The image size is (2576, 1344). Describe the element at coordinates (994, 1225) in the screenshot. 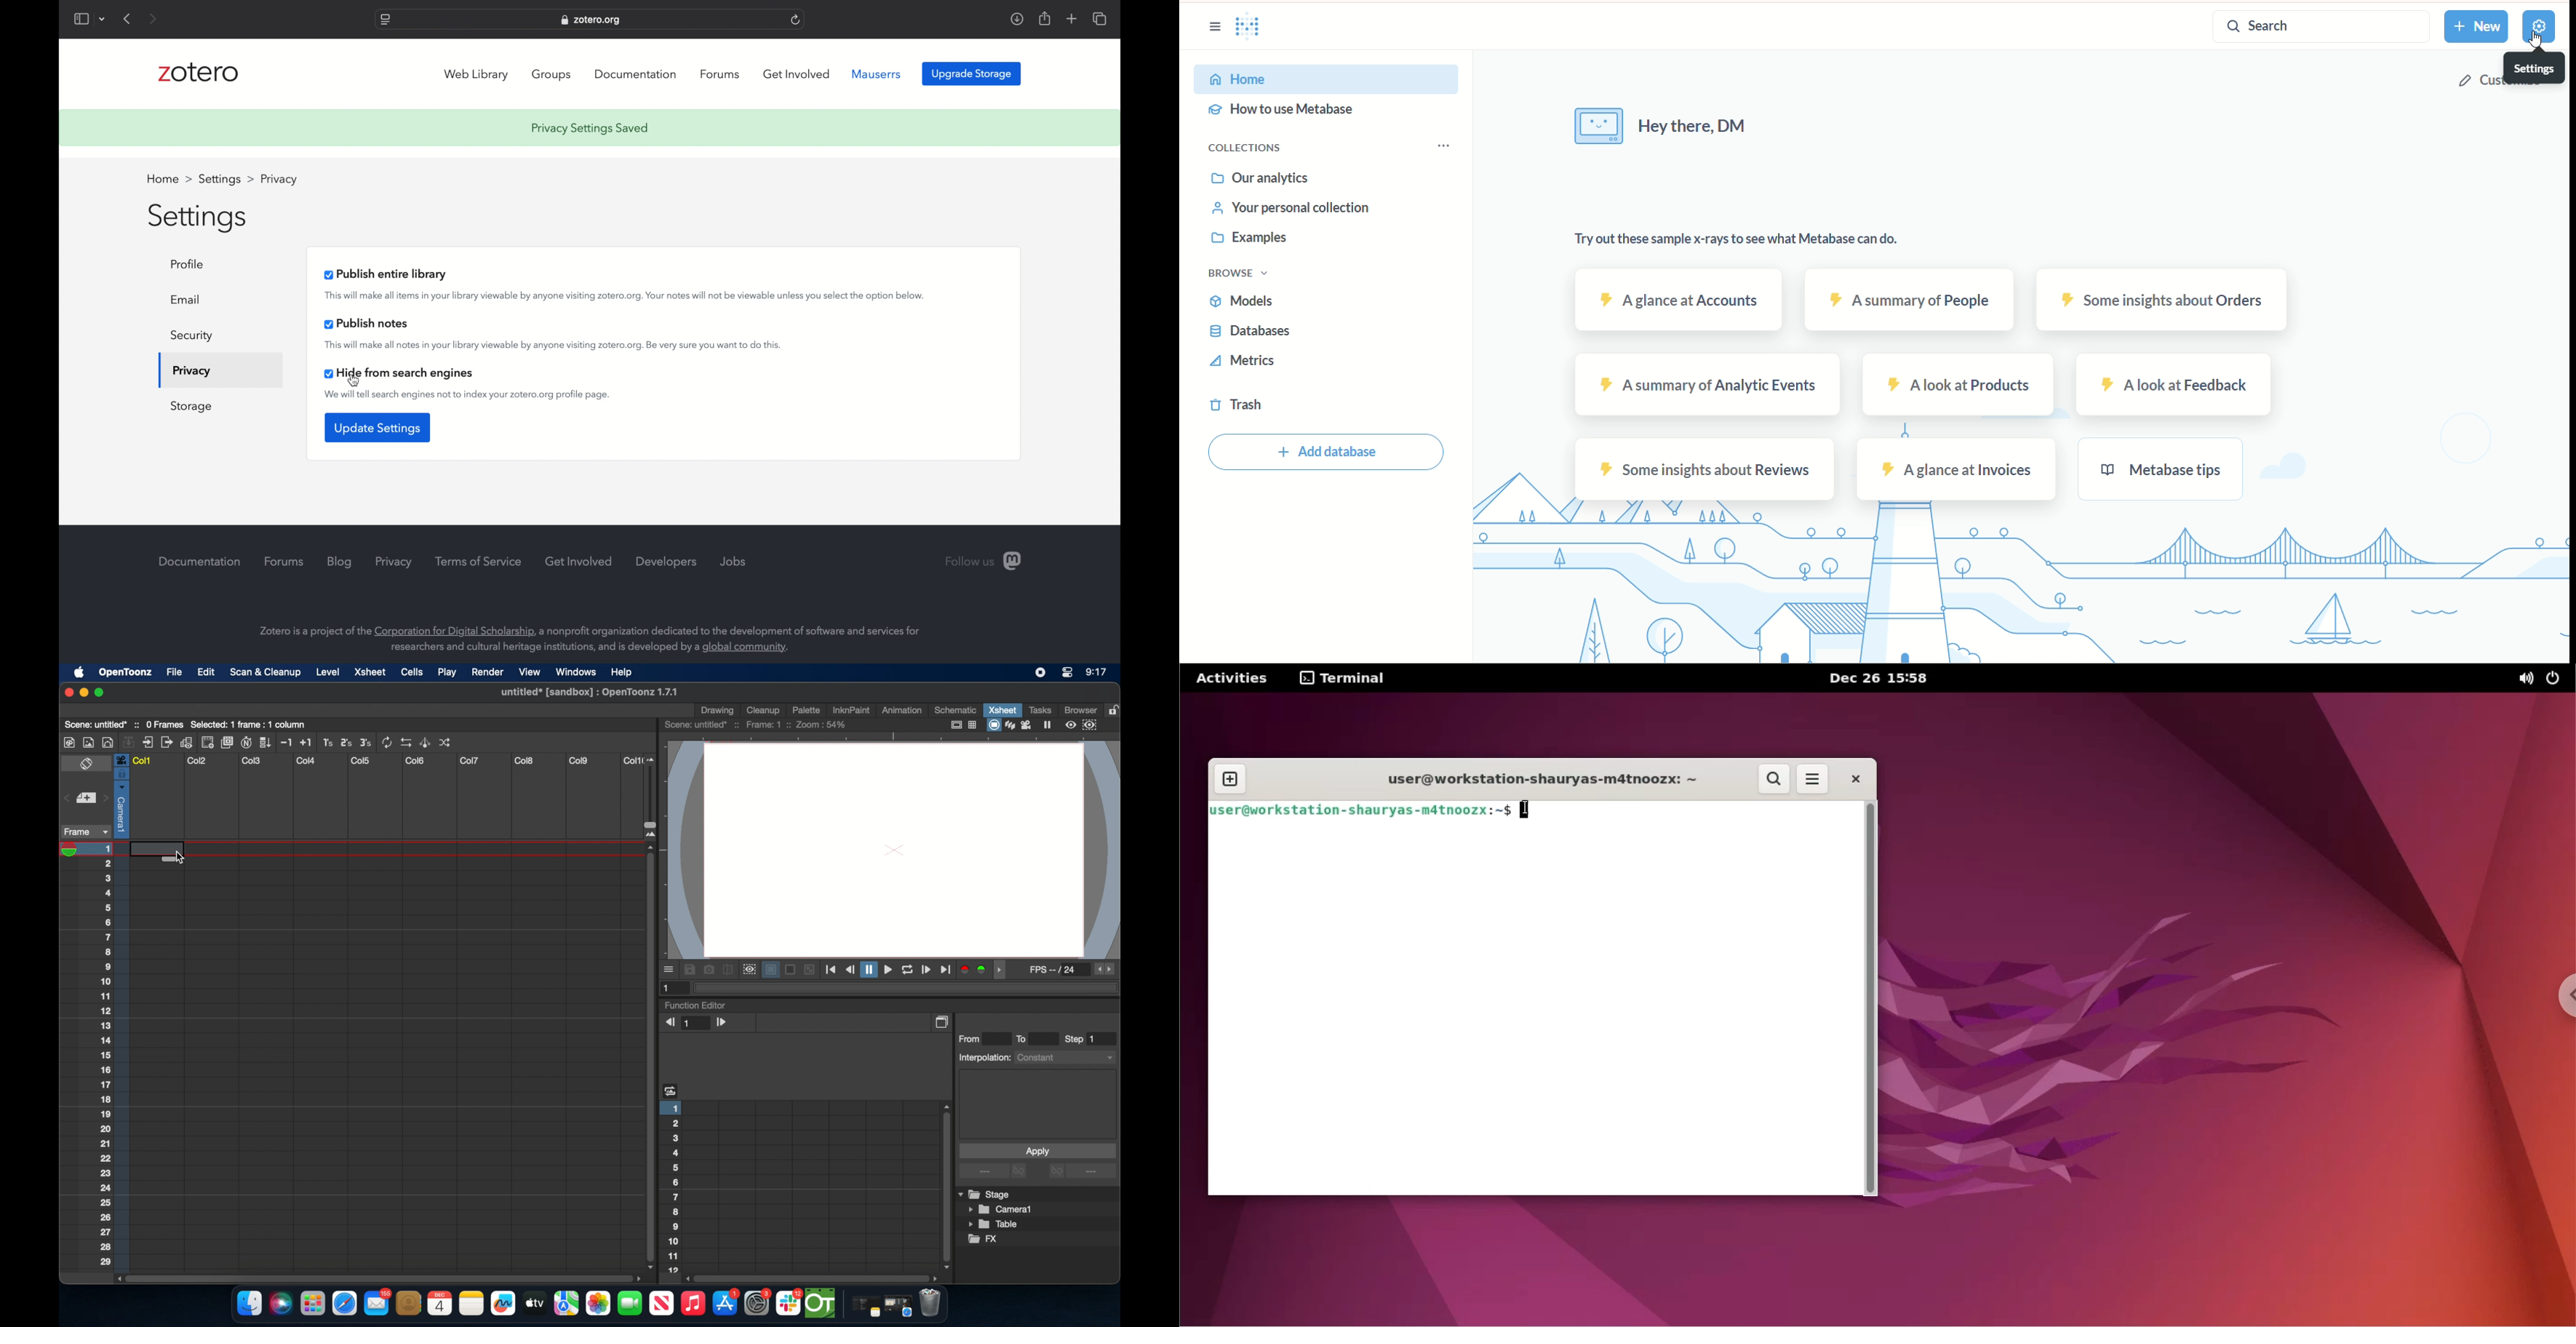

I see `table` at that location.